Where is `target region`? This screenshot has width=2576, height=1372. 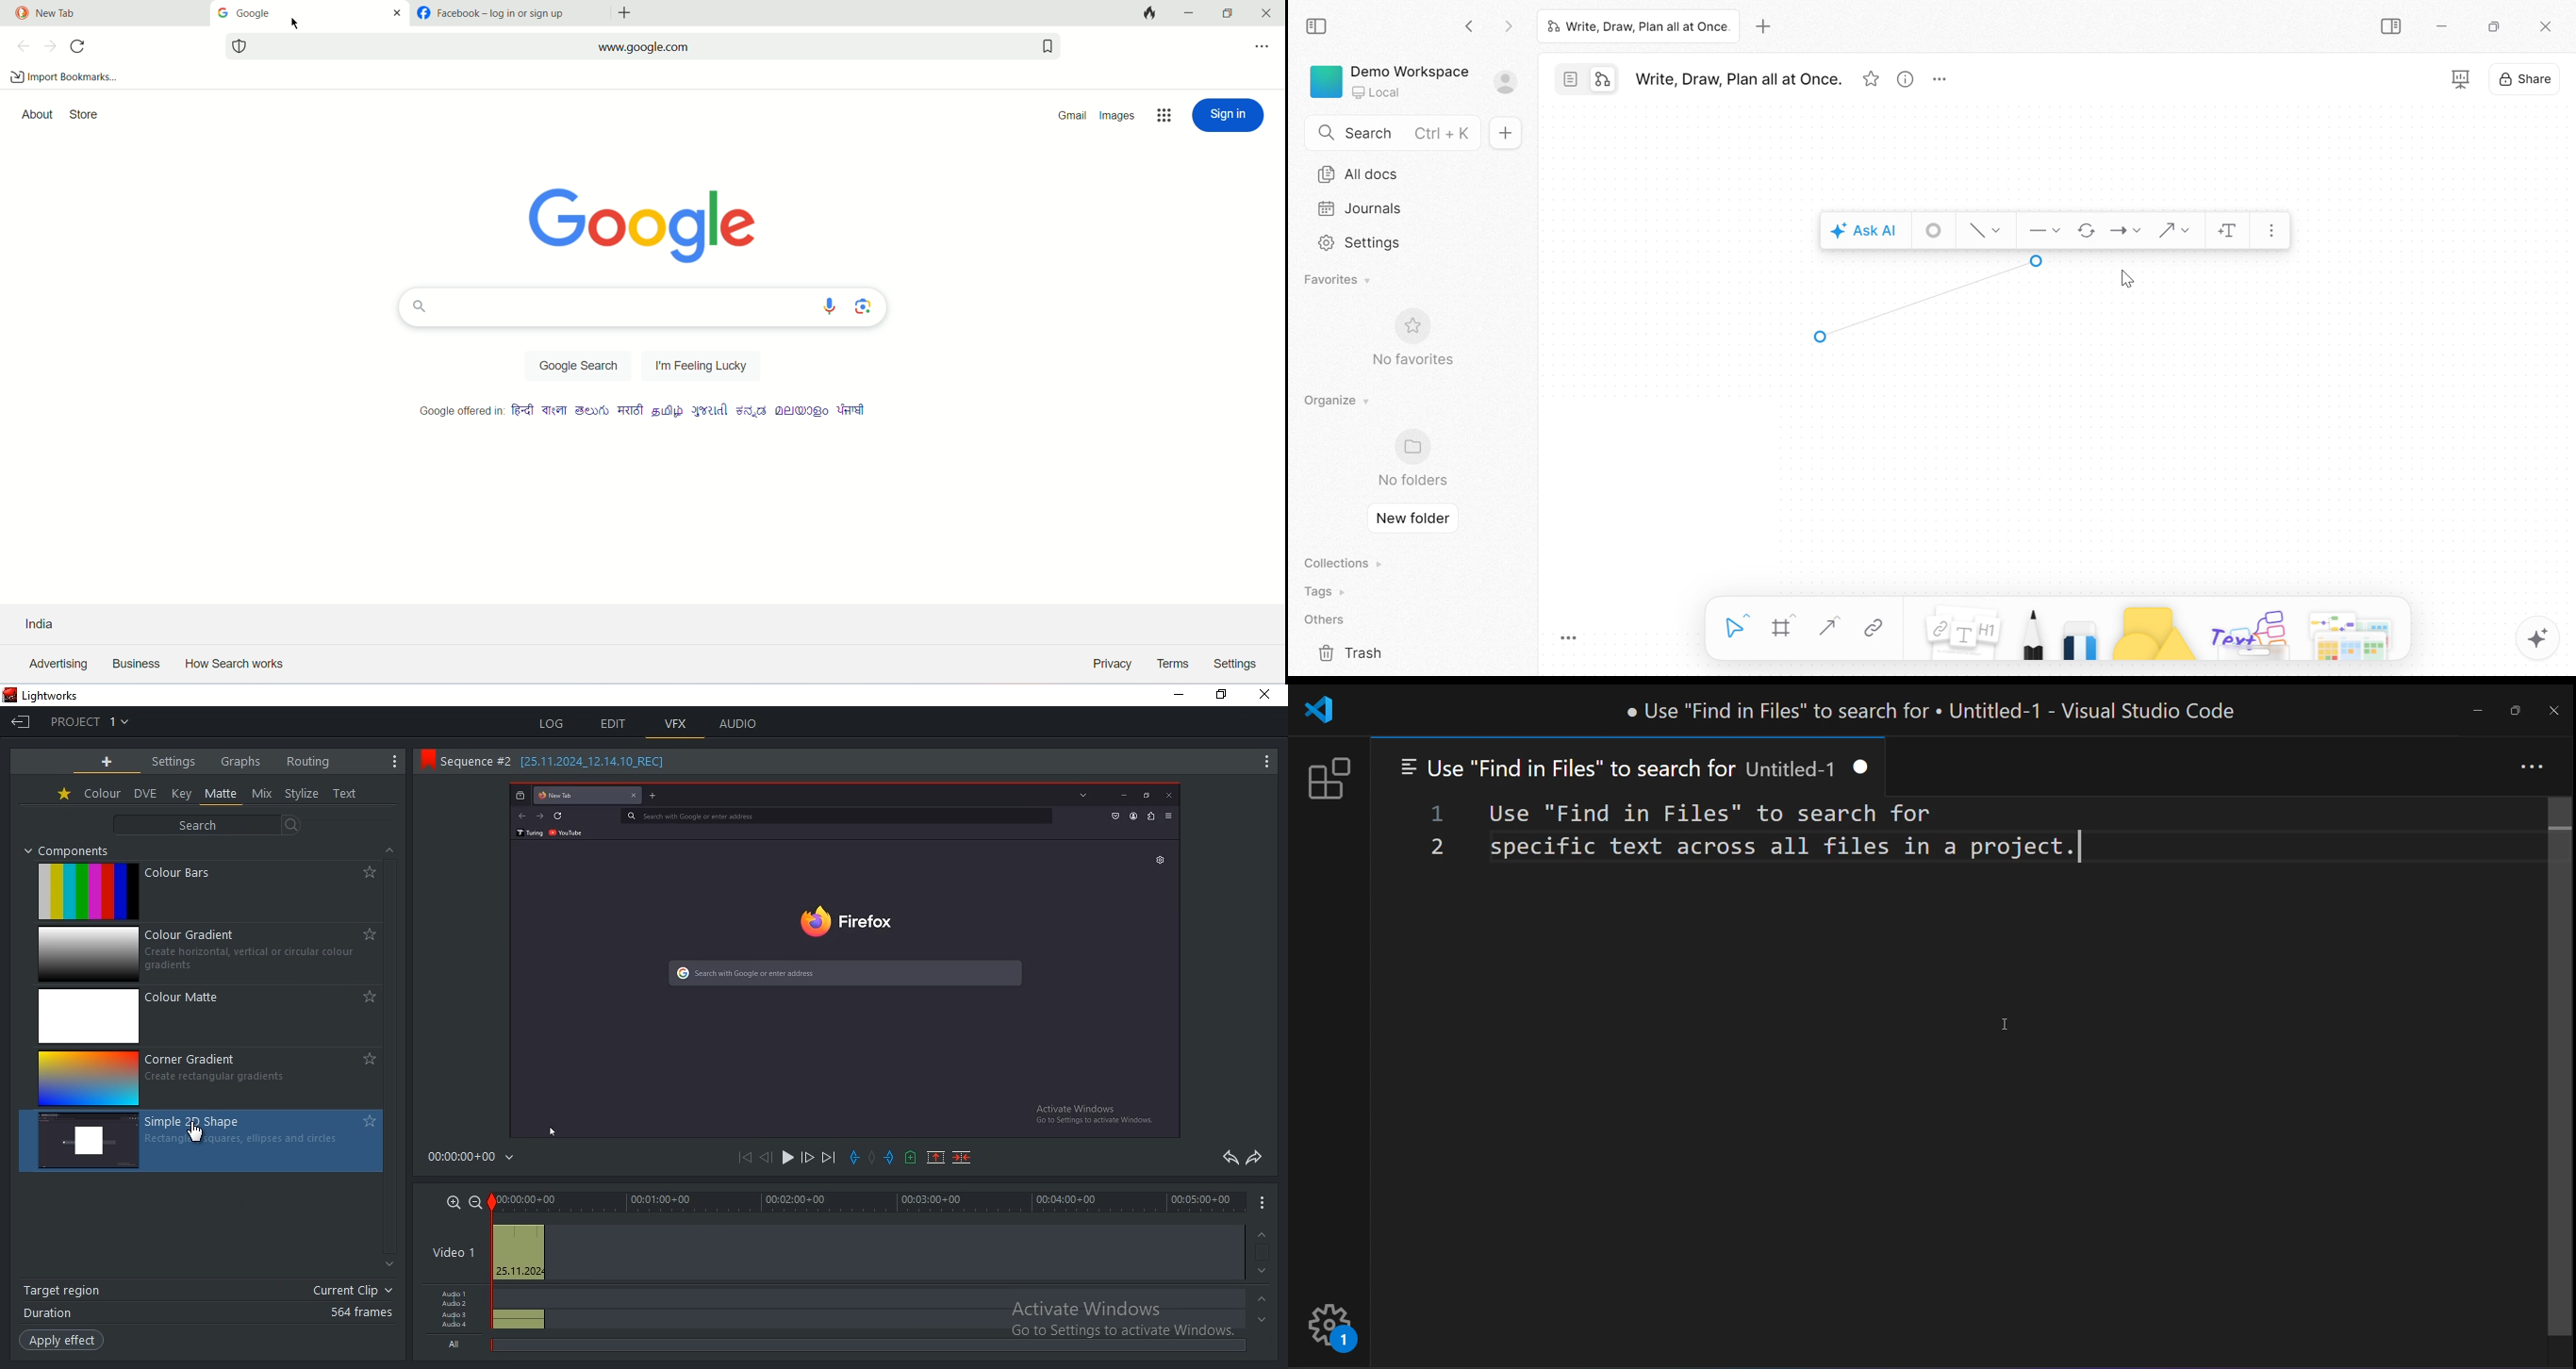
target region is located at coordinates (206, 1292).